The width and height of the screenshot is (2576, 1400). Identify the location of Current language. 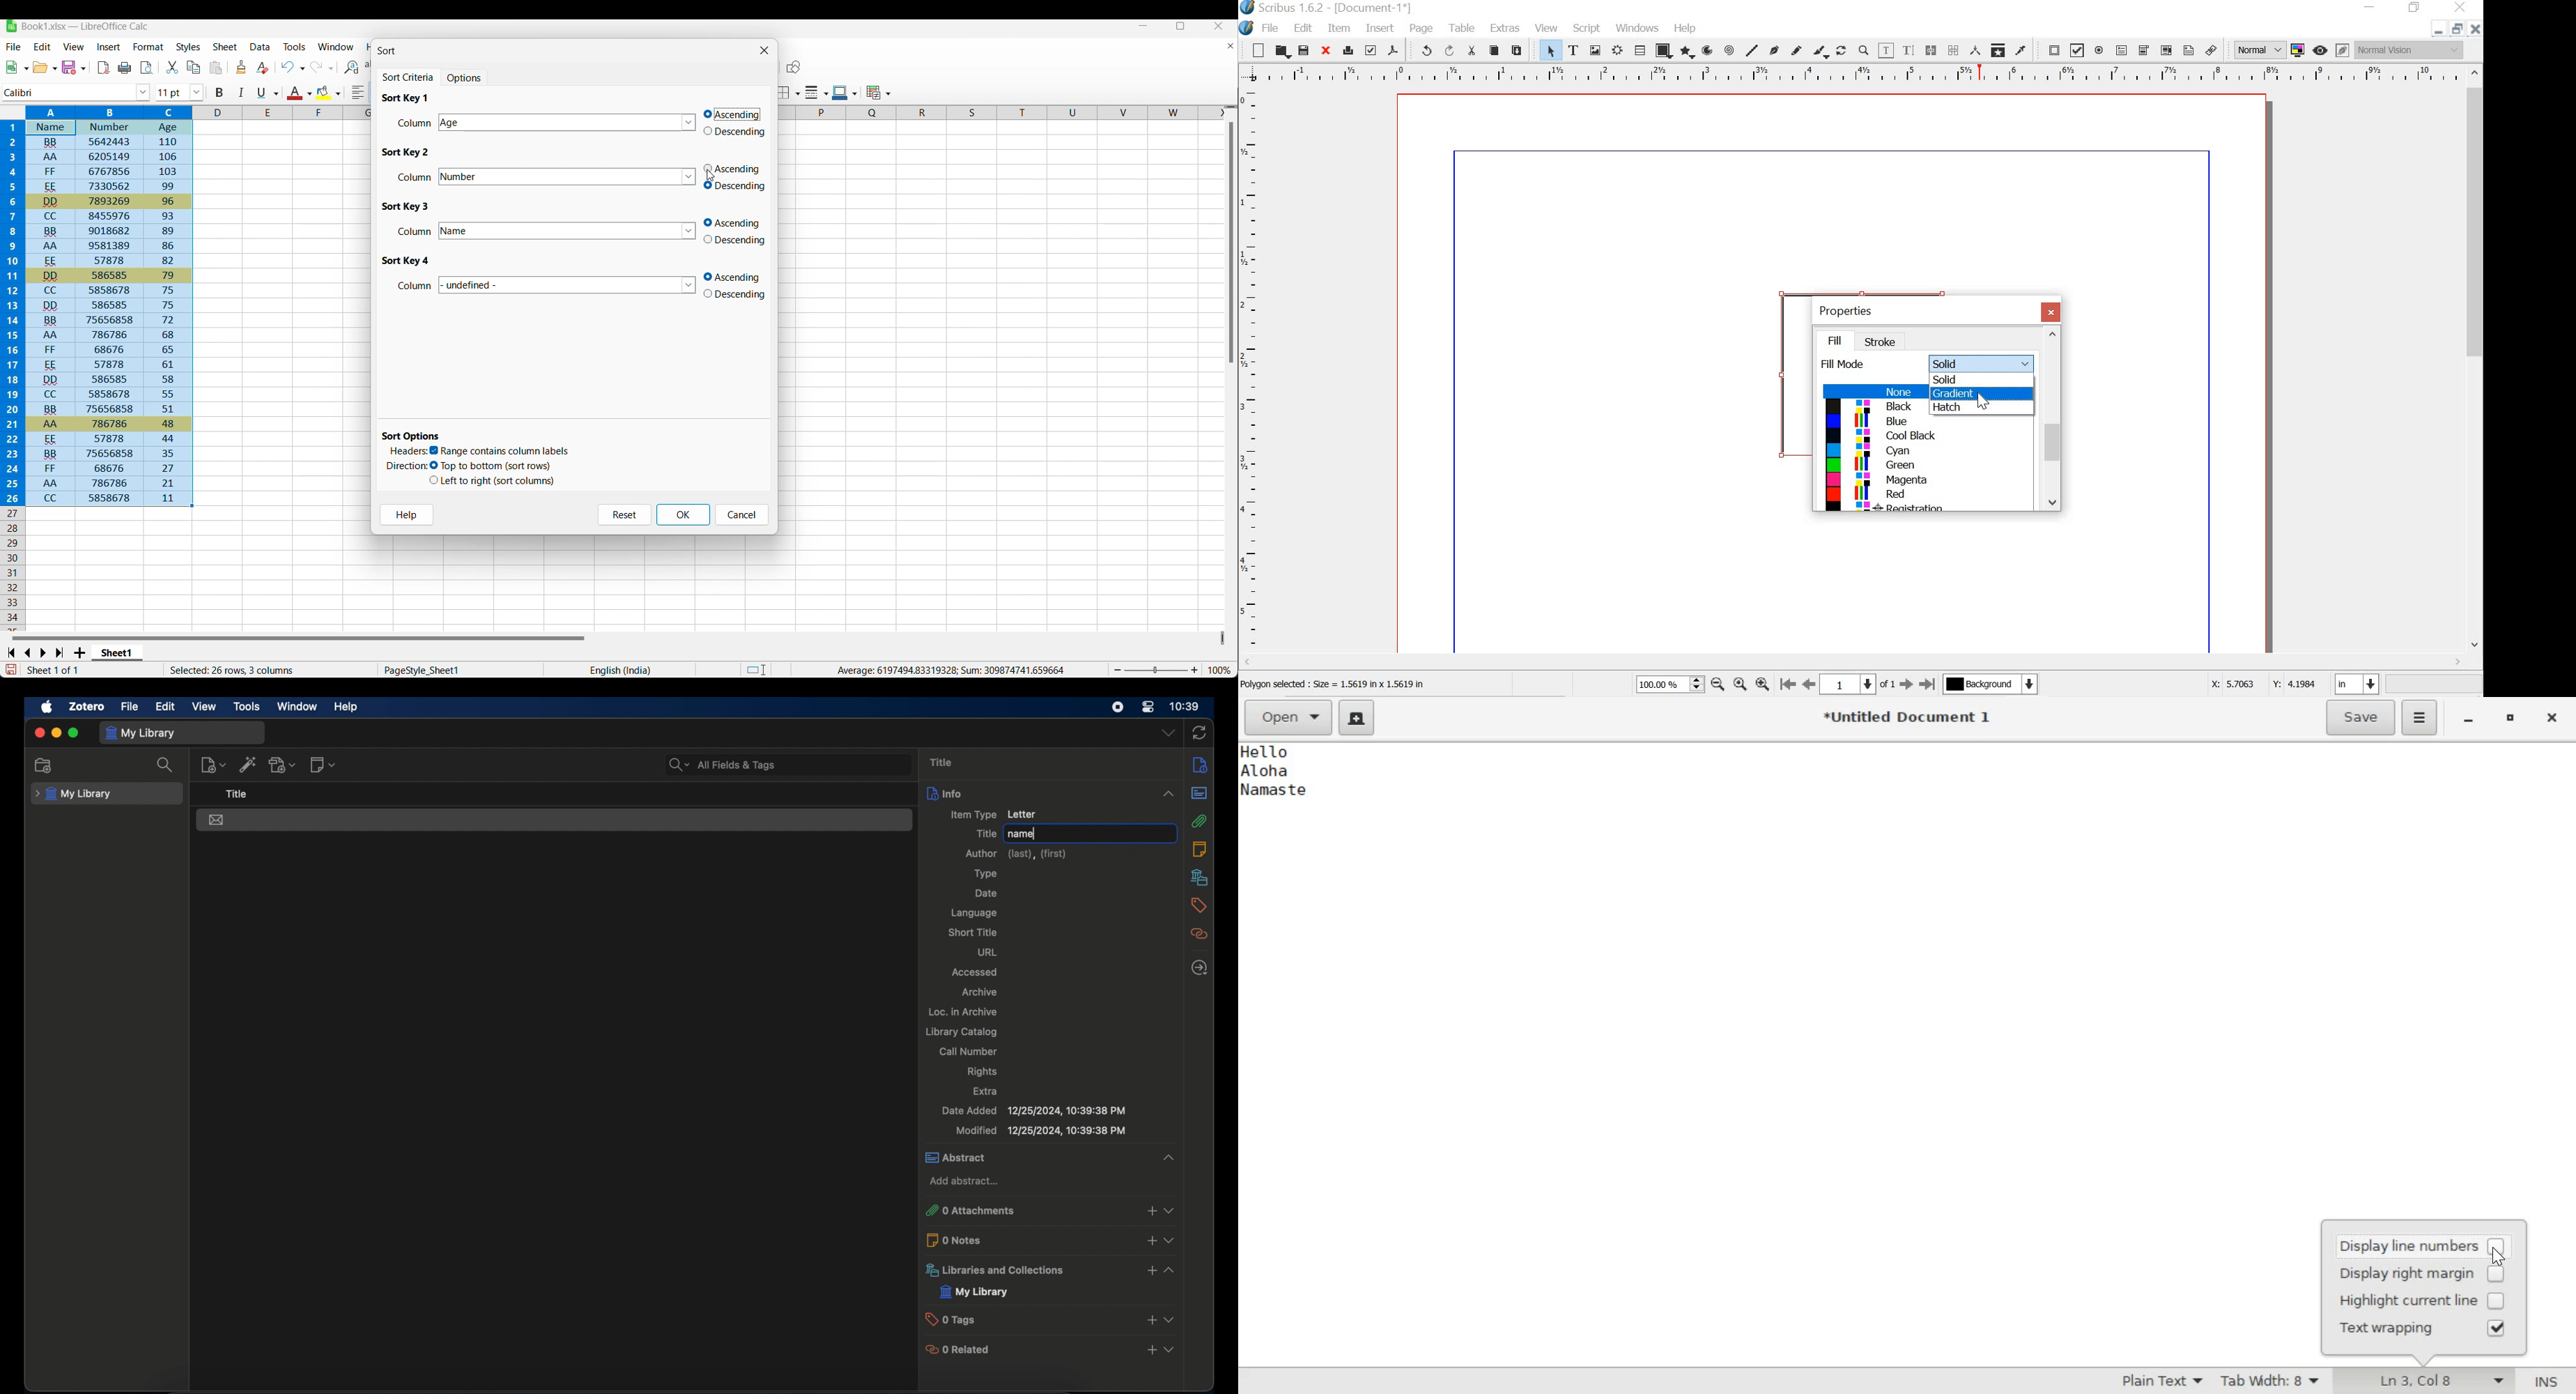
(619, 669).